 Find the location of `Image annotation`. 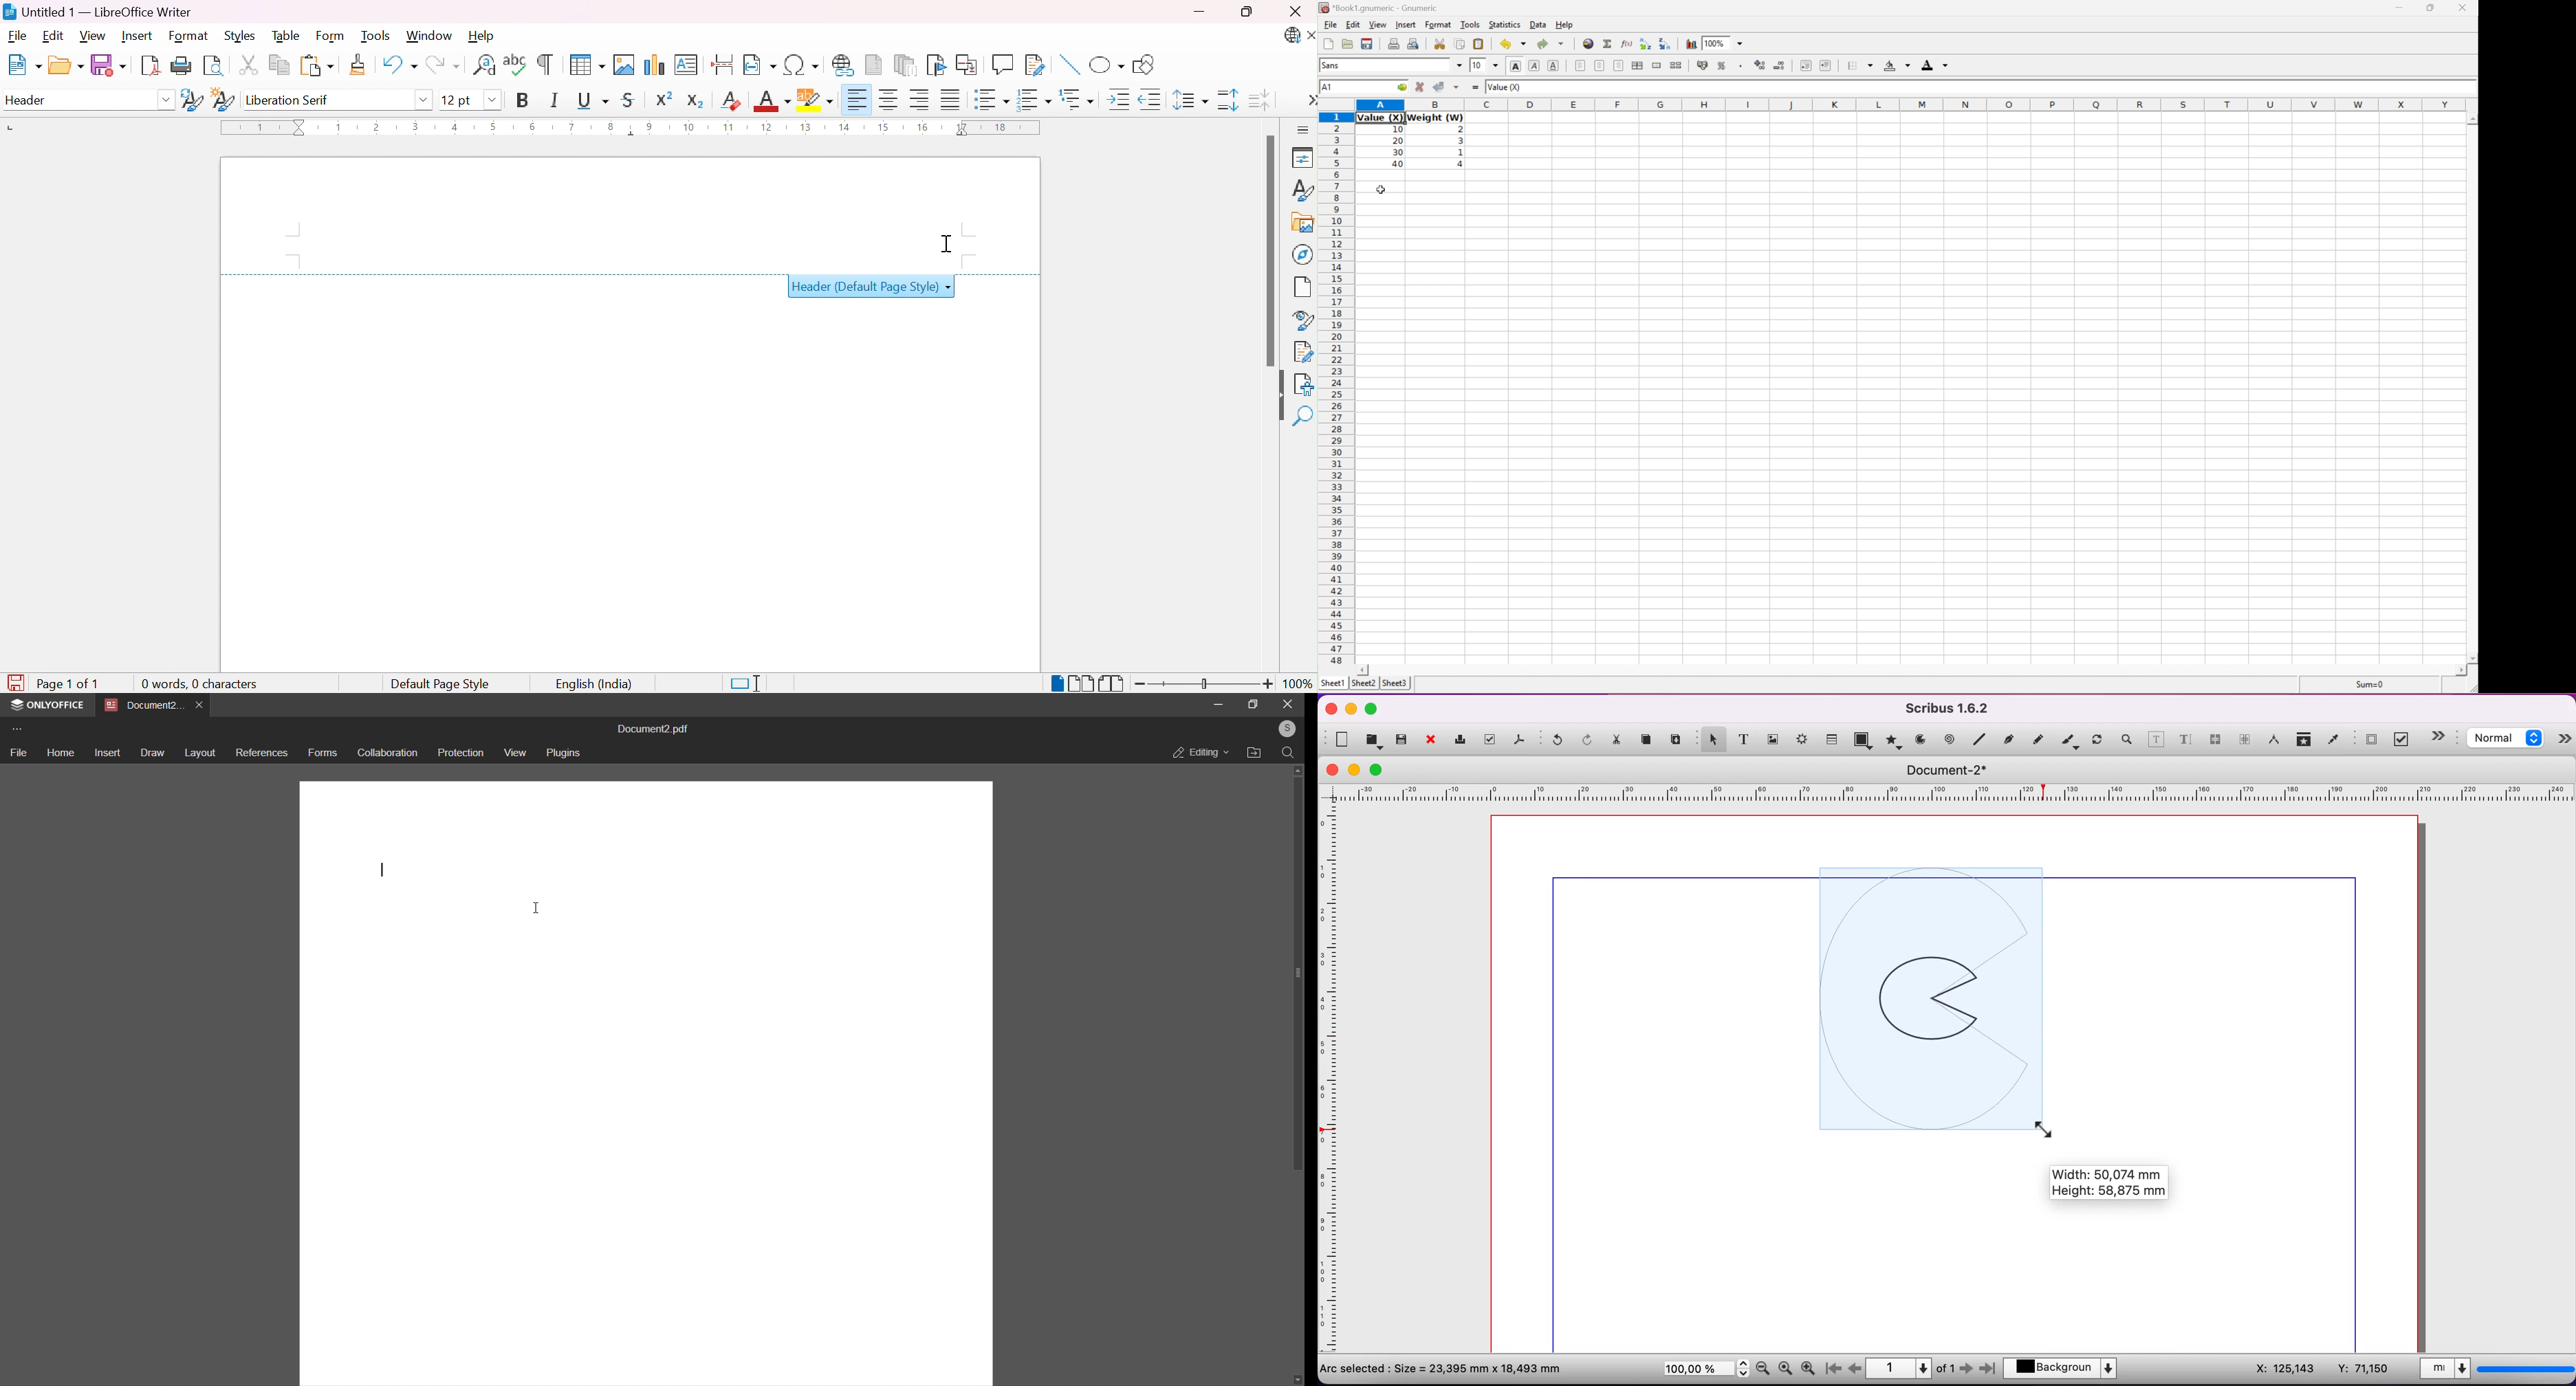

Image annotation is located at coordinates (1070, 65).